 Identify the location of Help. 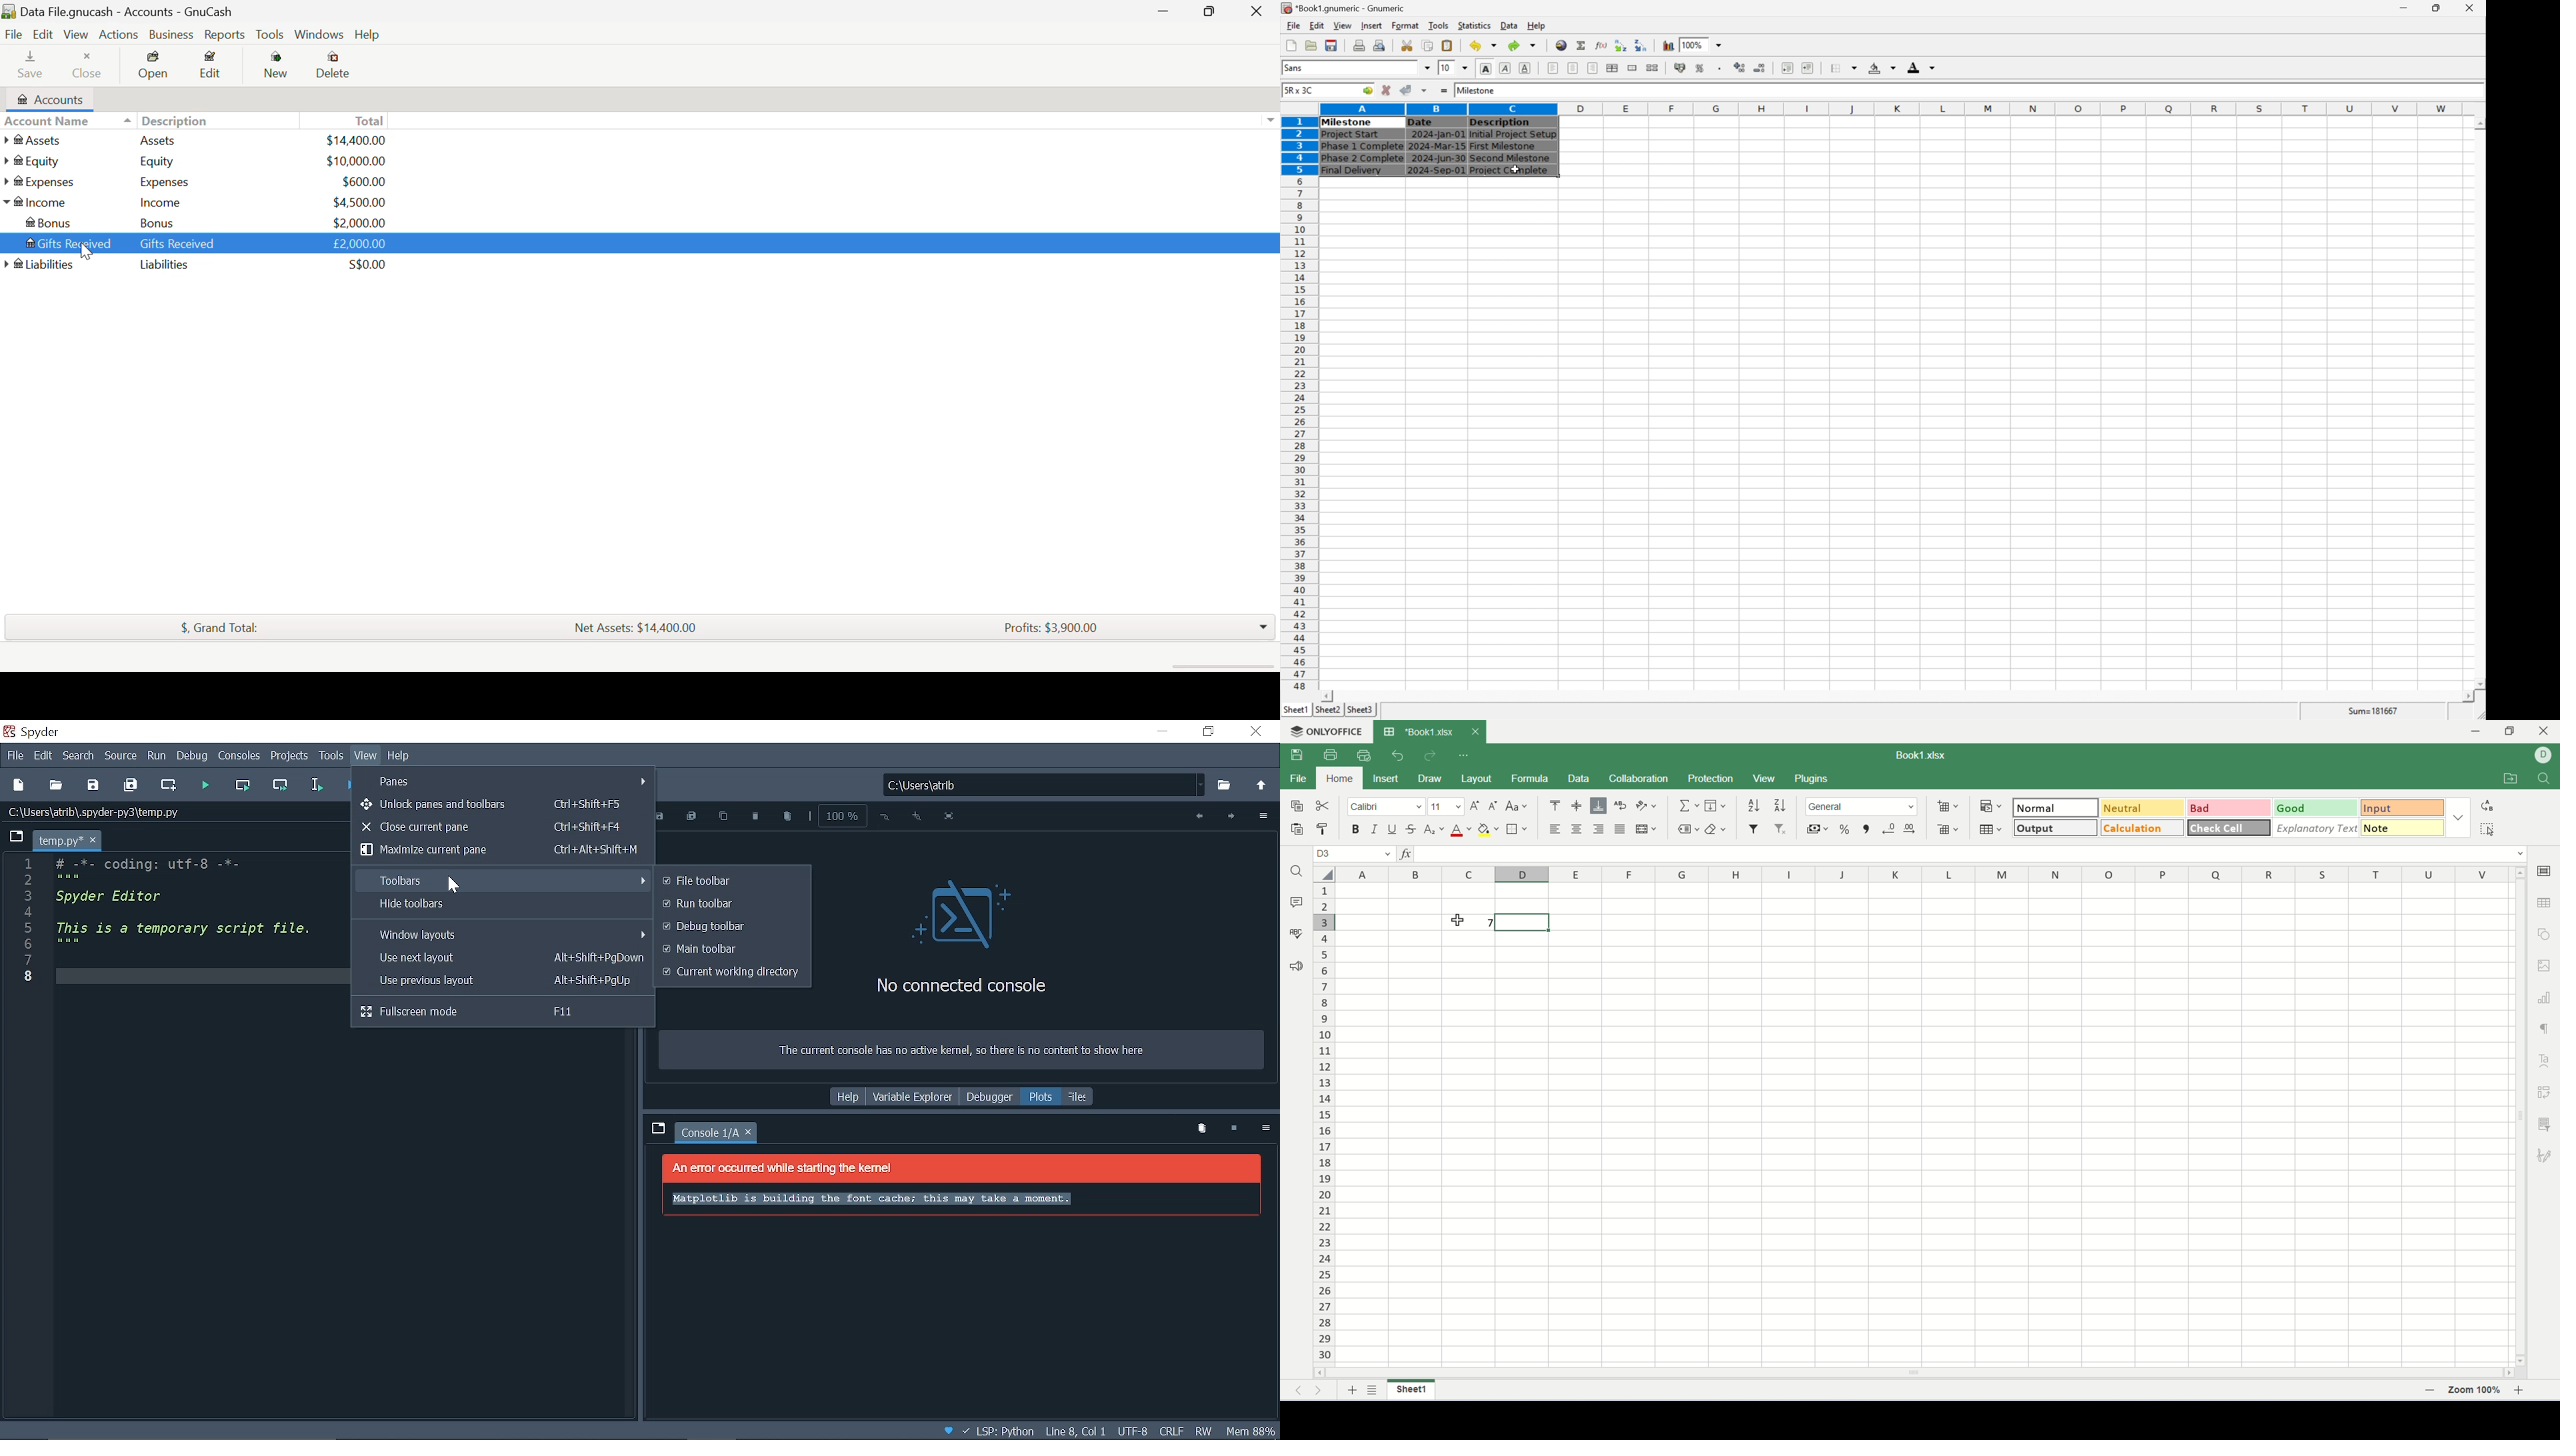
(848, 1097).